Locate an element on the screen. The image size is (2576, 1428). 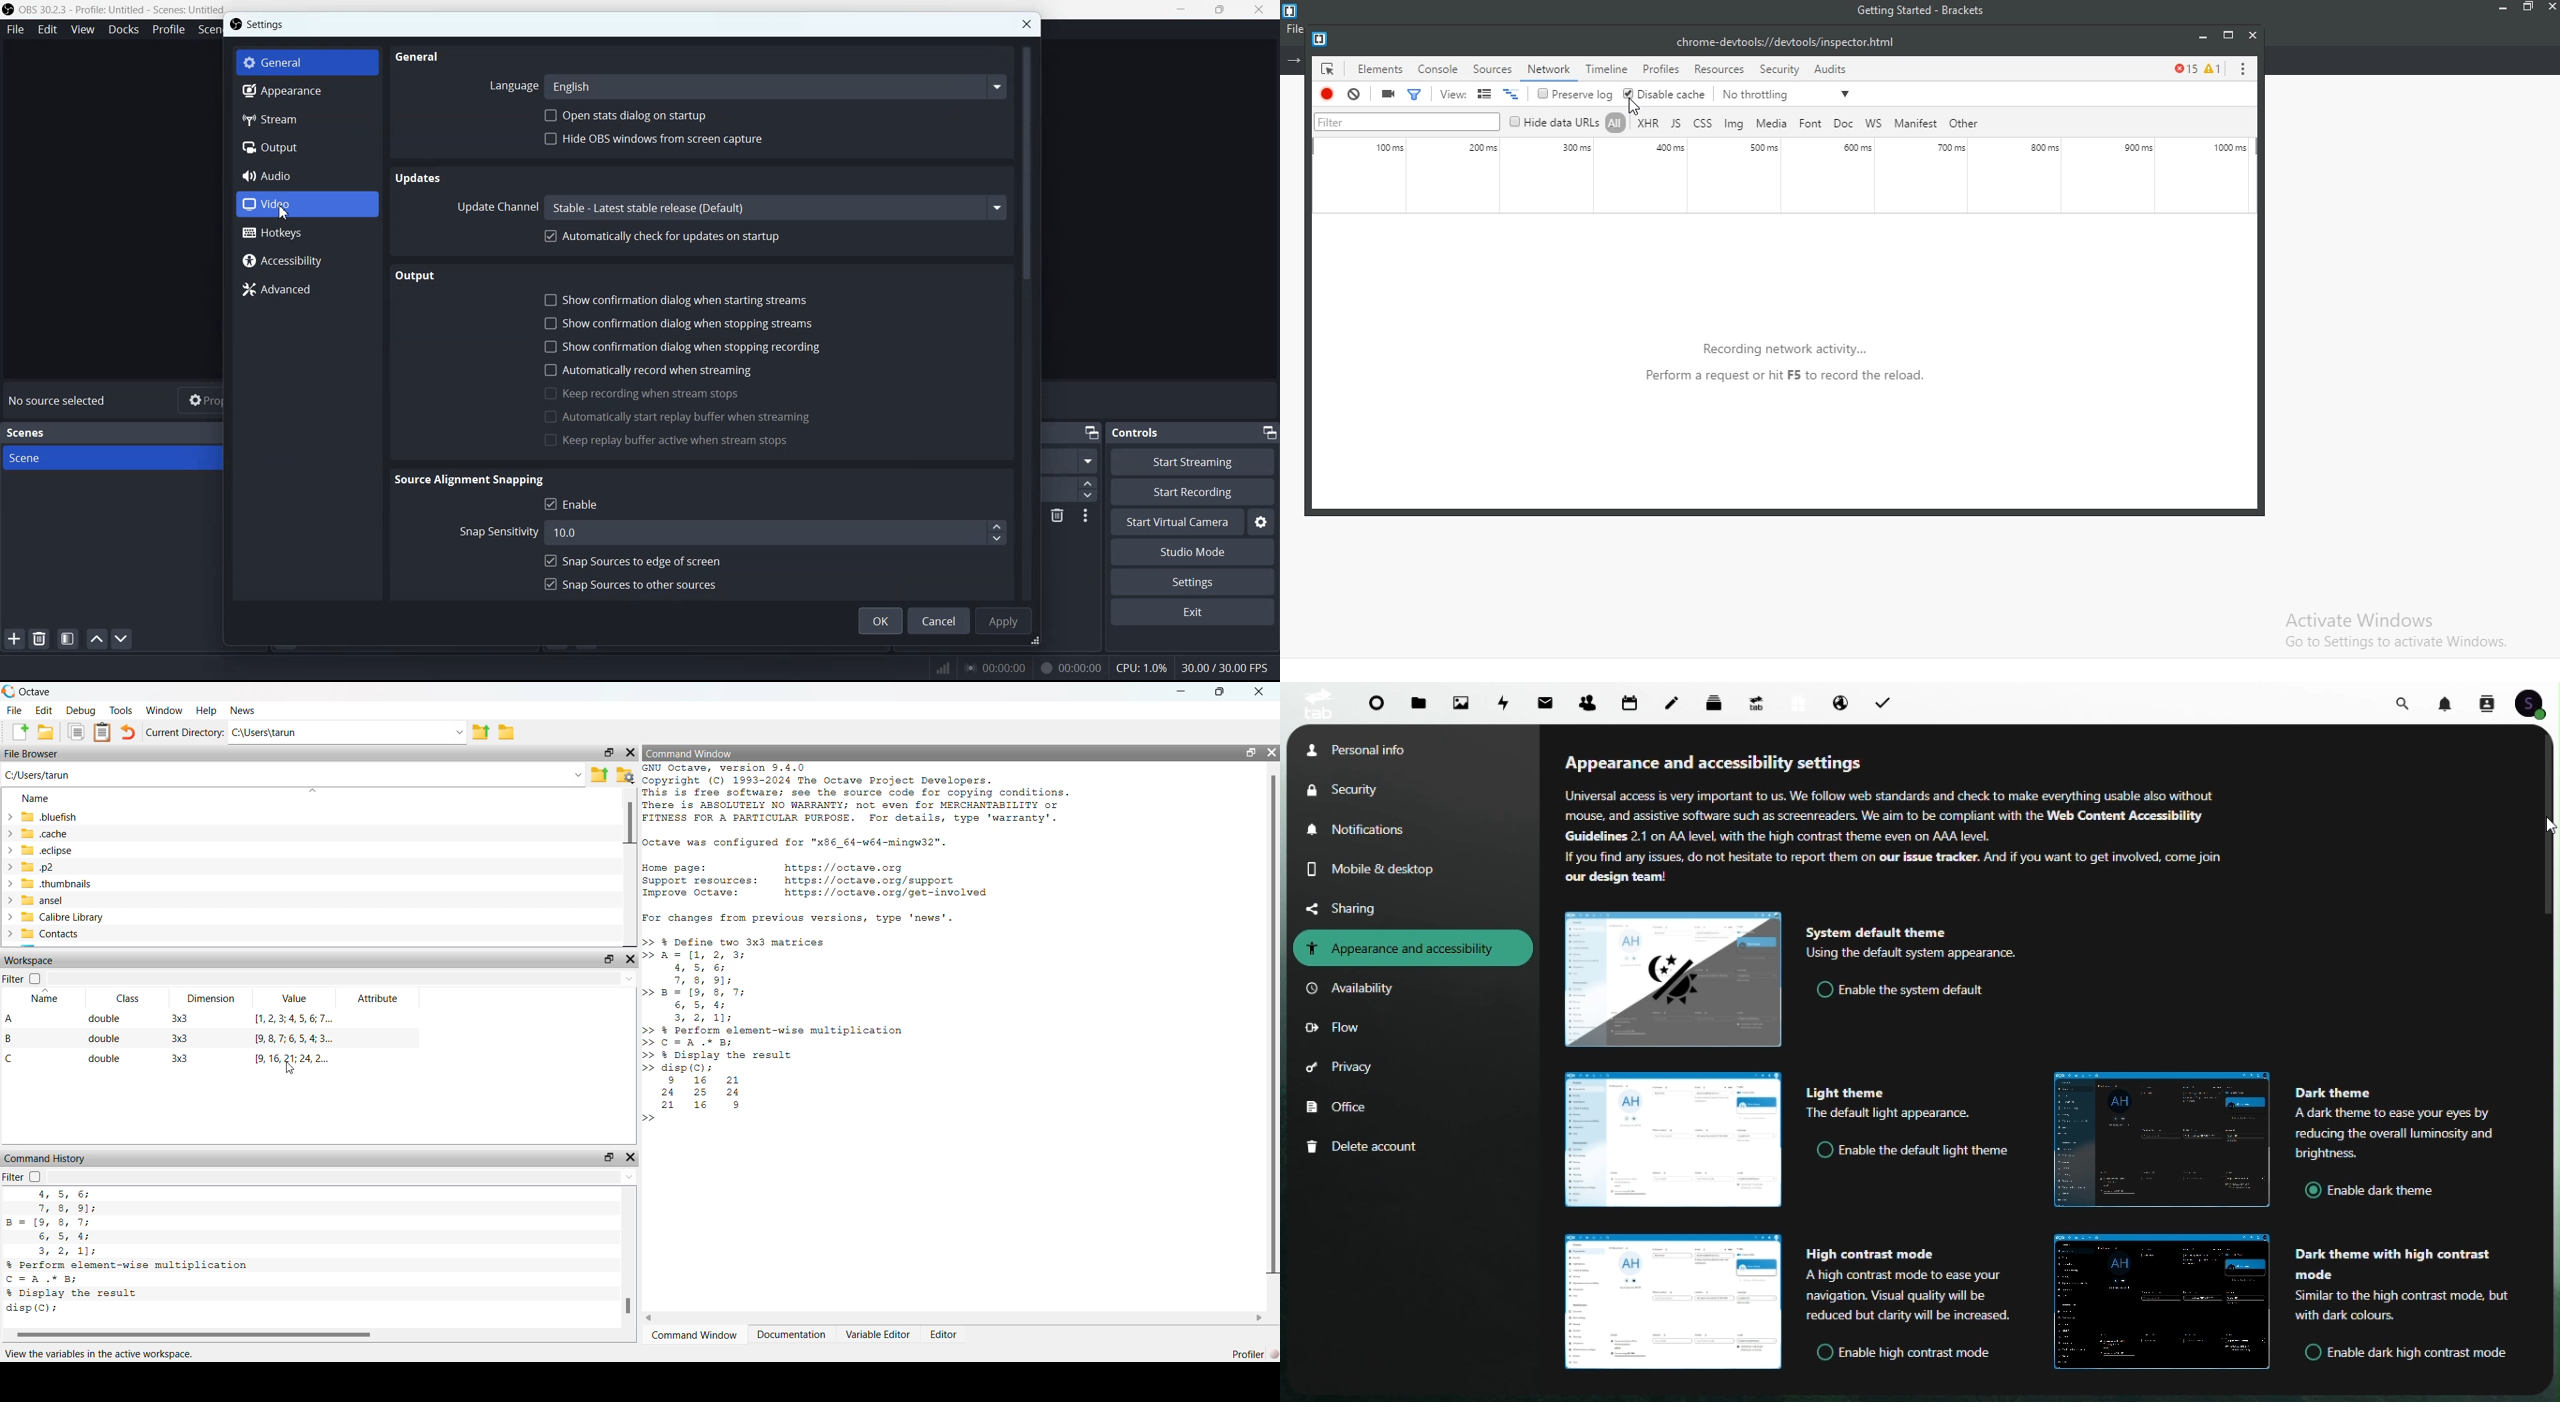
Restore Down is located at coordinates (1222, 692).